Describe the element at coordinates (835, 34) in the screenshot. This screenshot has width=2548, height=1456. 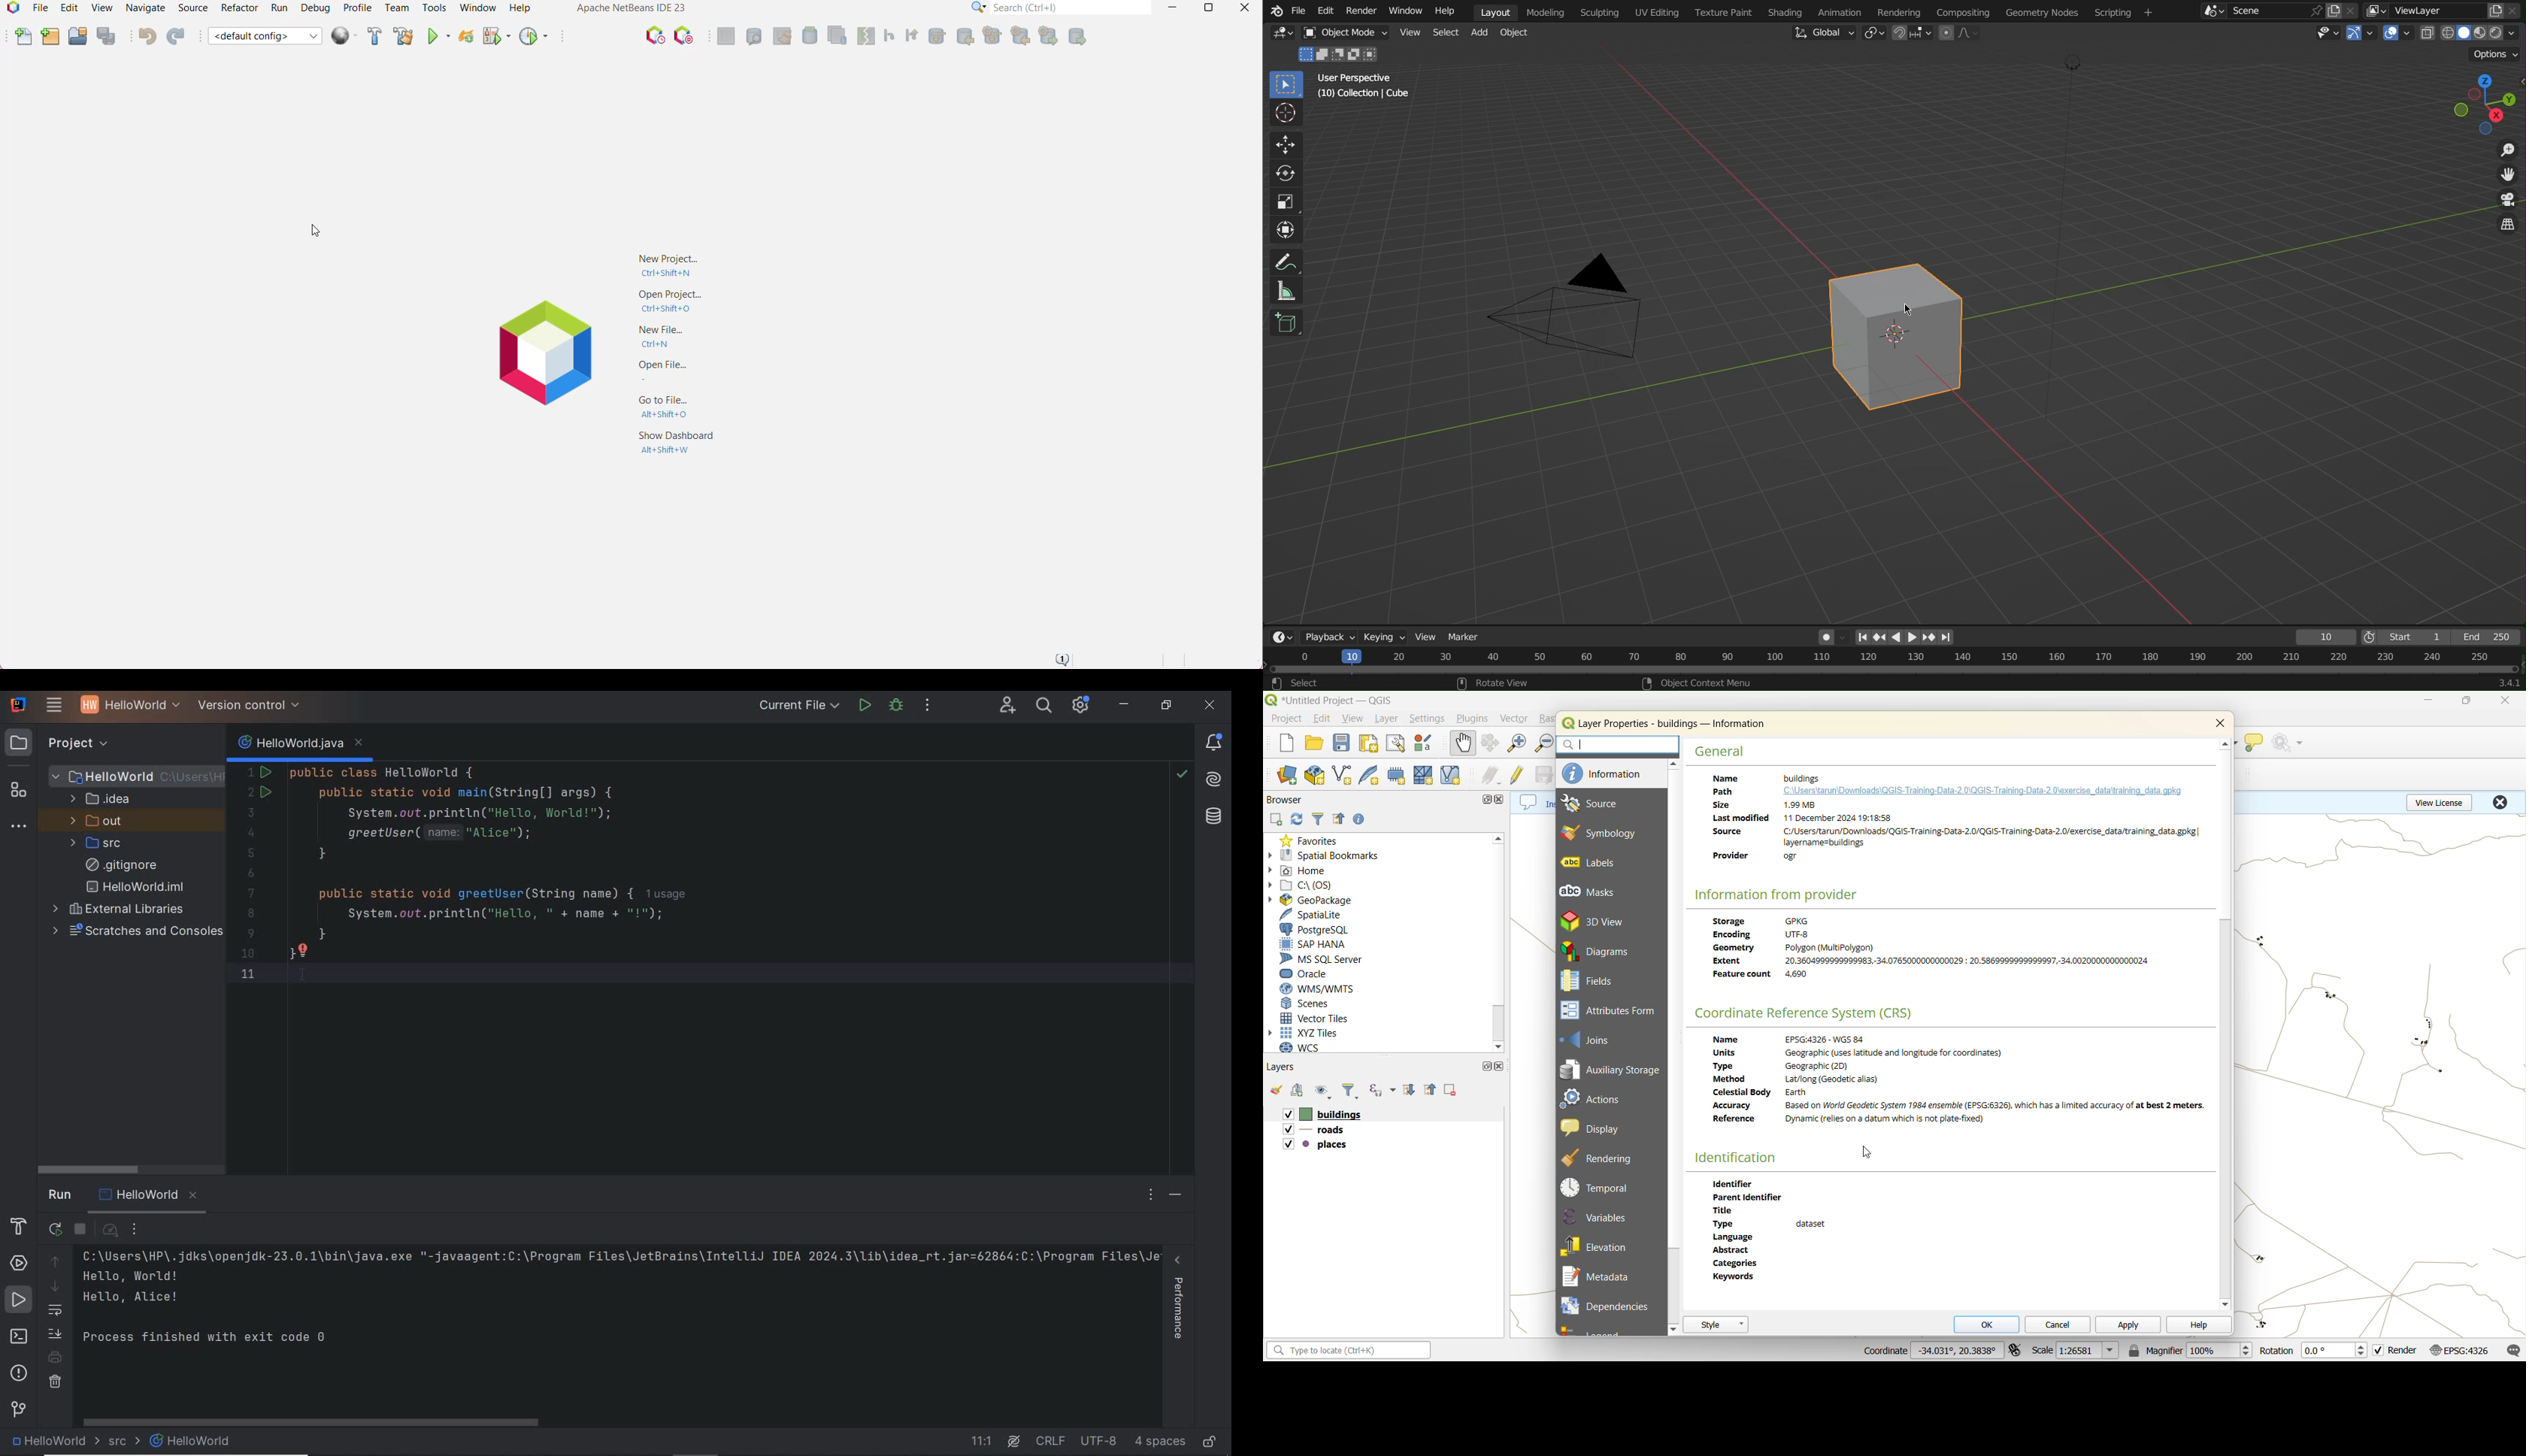
I see `Show Changes` at that location.